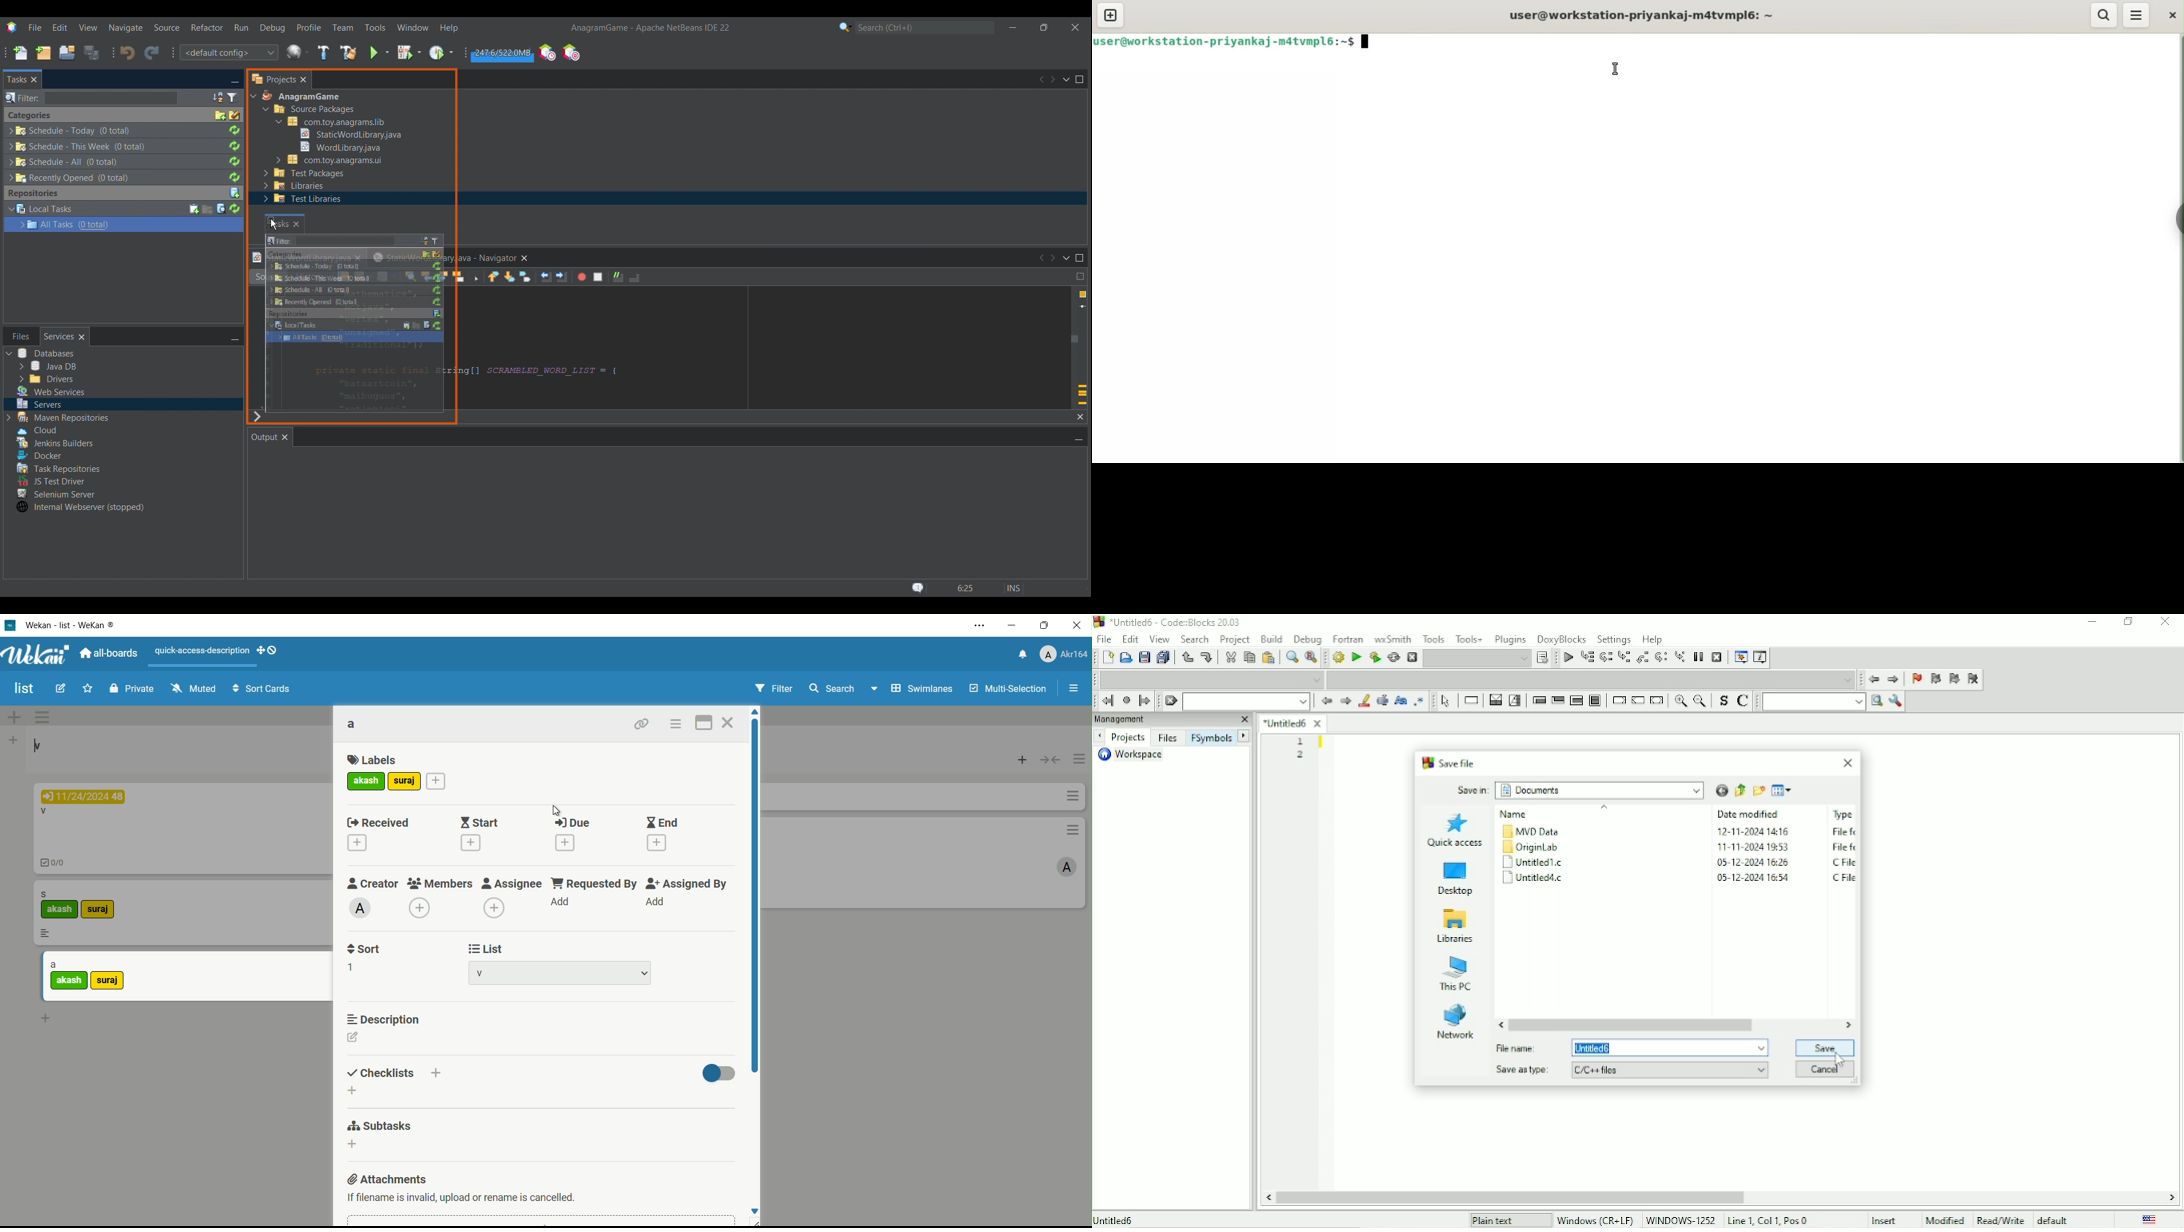 Image resolution: width=2184 pixels, height=1232 pixels. I want to click on , so click(45, 378).